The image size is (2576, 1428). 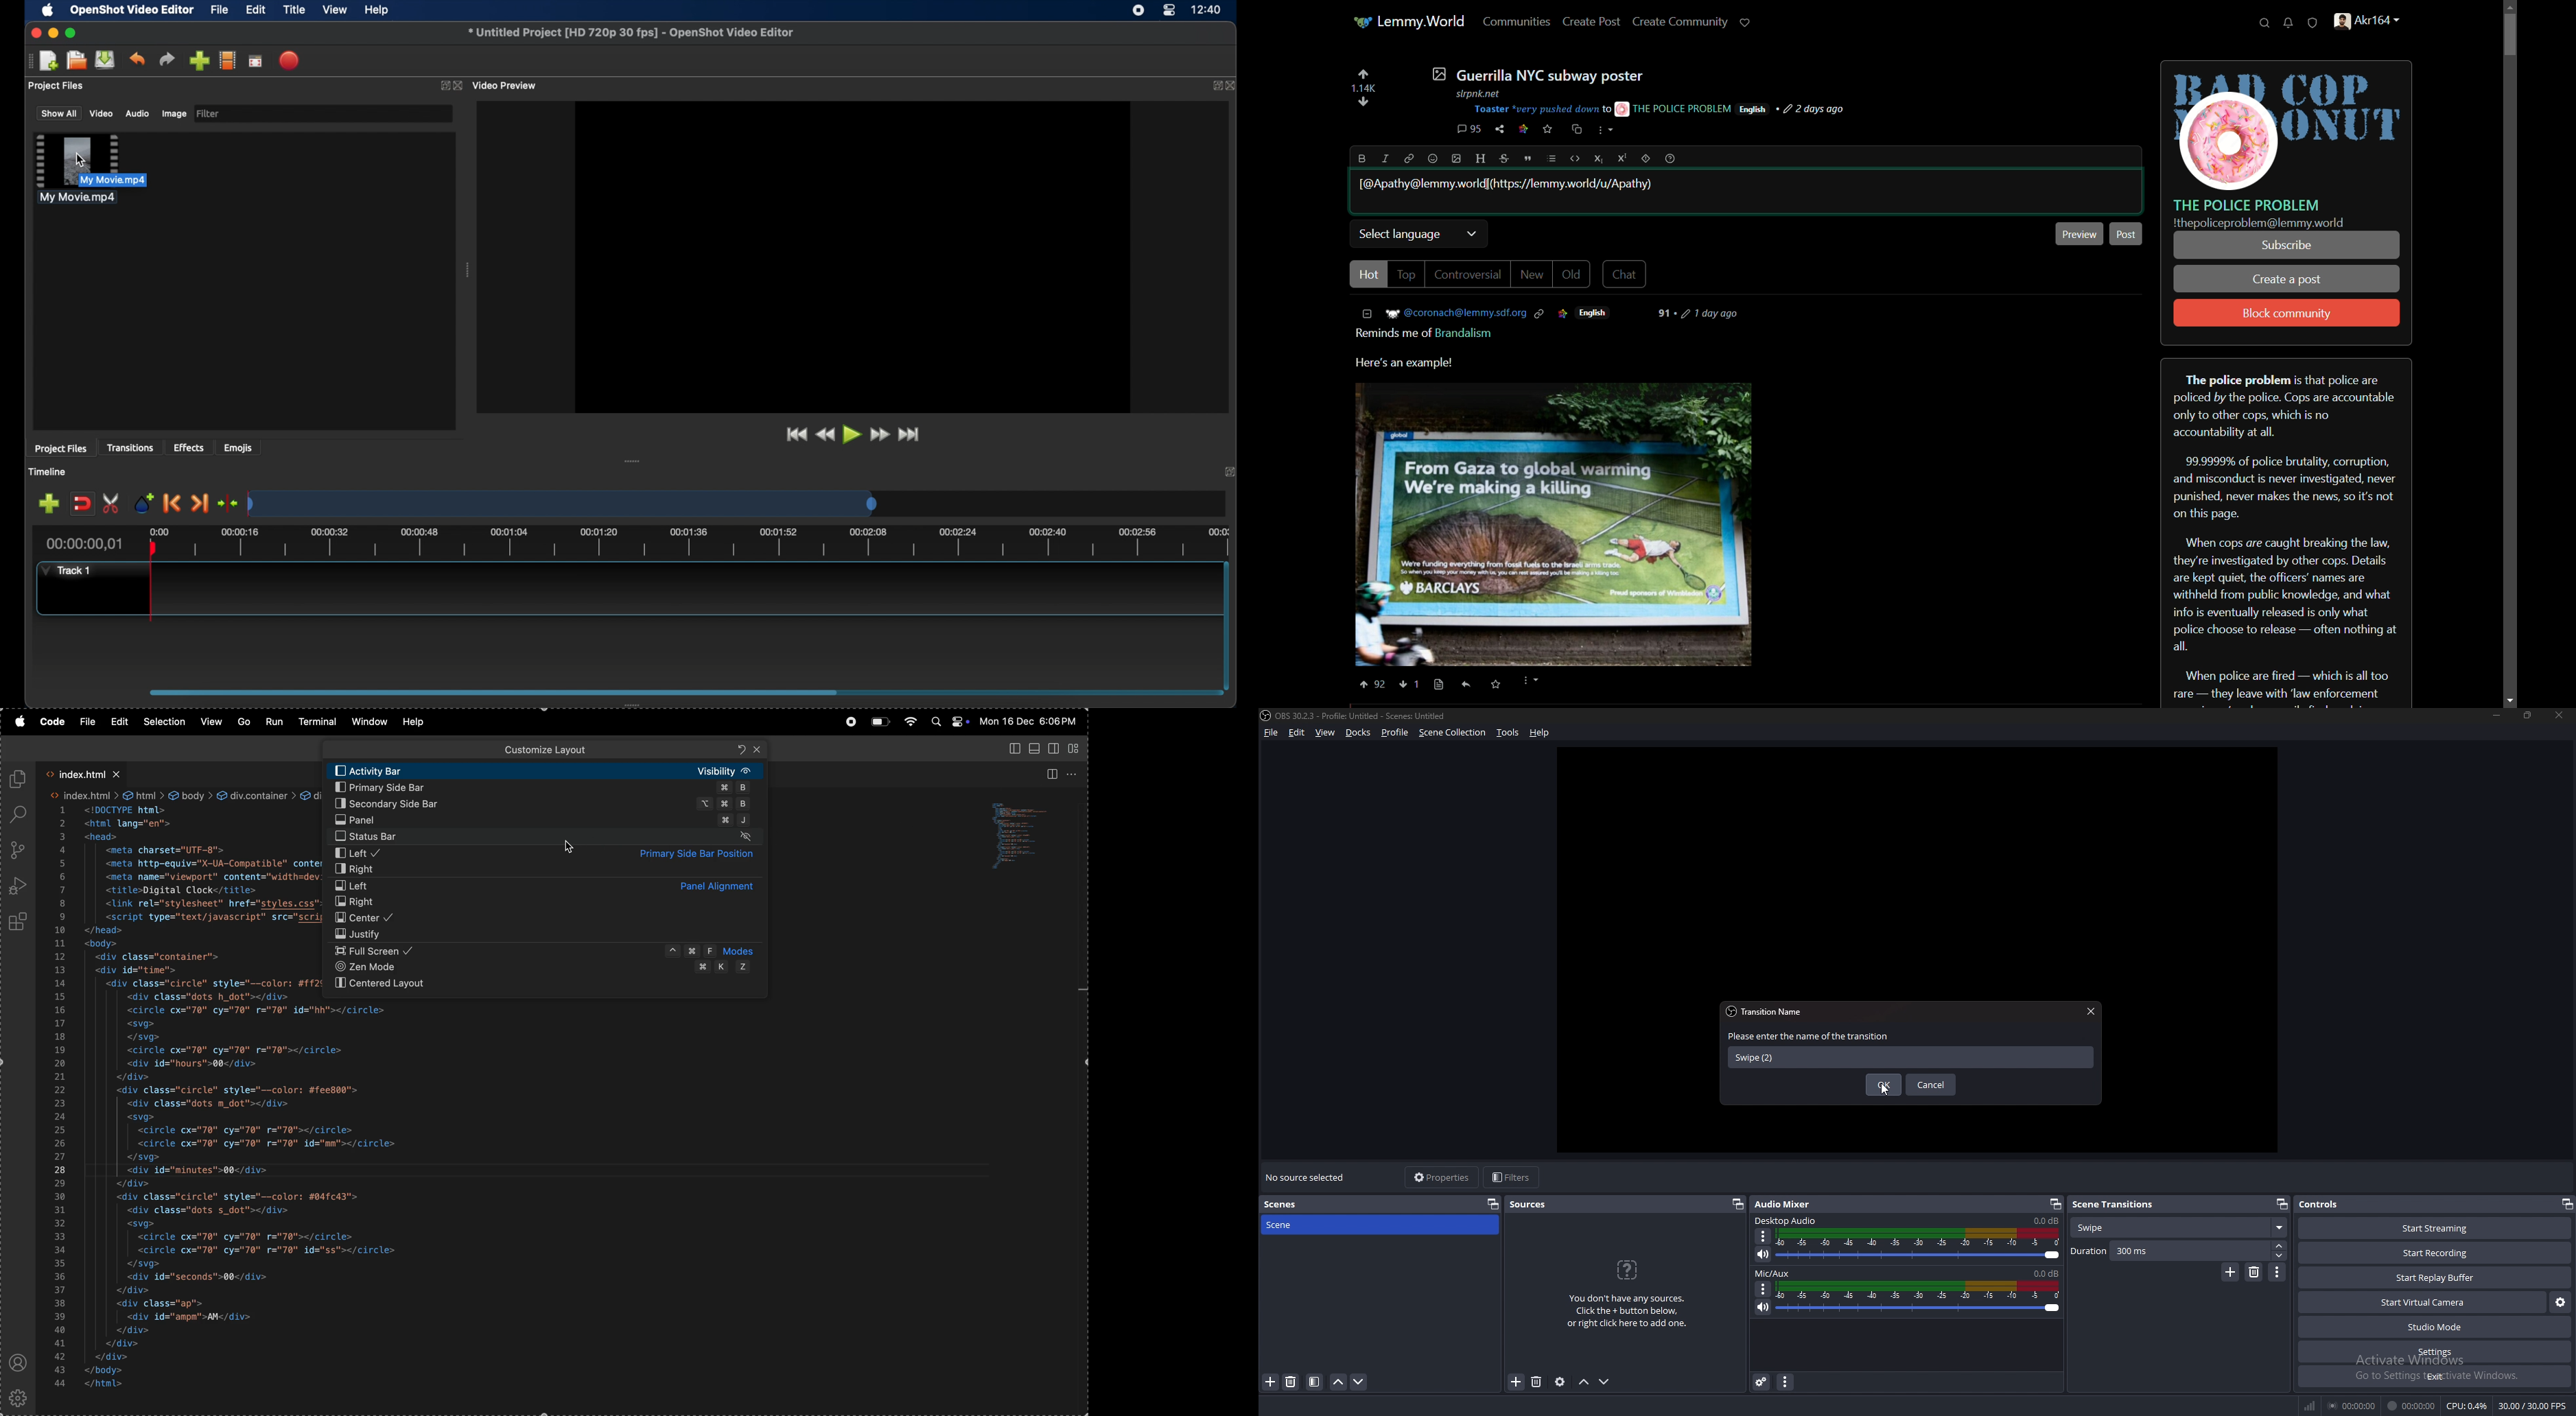 What do you see at coordinates (19, 1362) in the screenshot?
I see `profile` at bounding box center [19, 1362].